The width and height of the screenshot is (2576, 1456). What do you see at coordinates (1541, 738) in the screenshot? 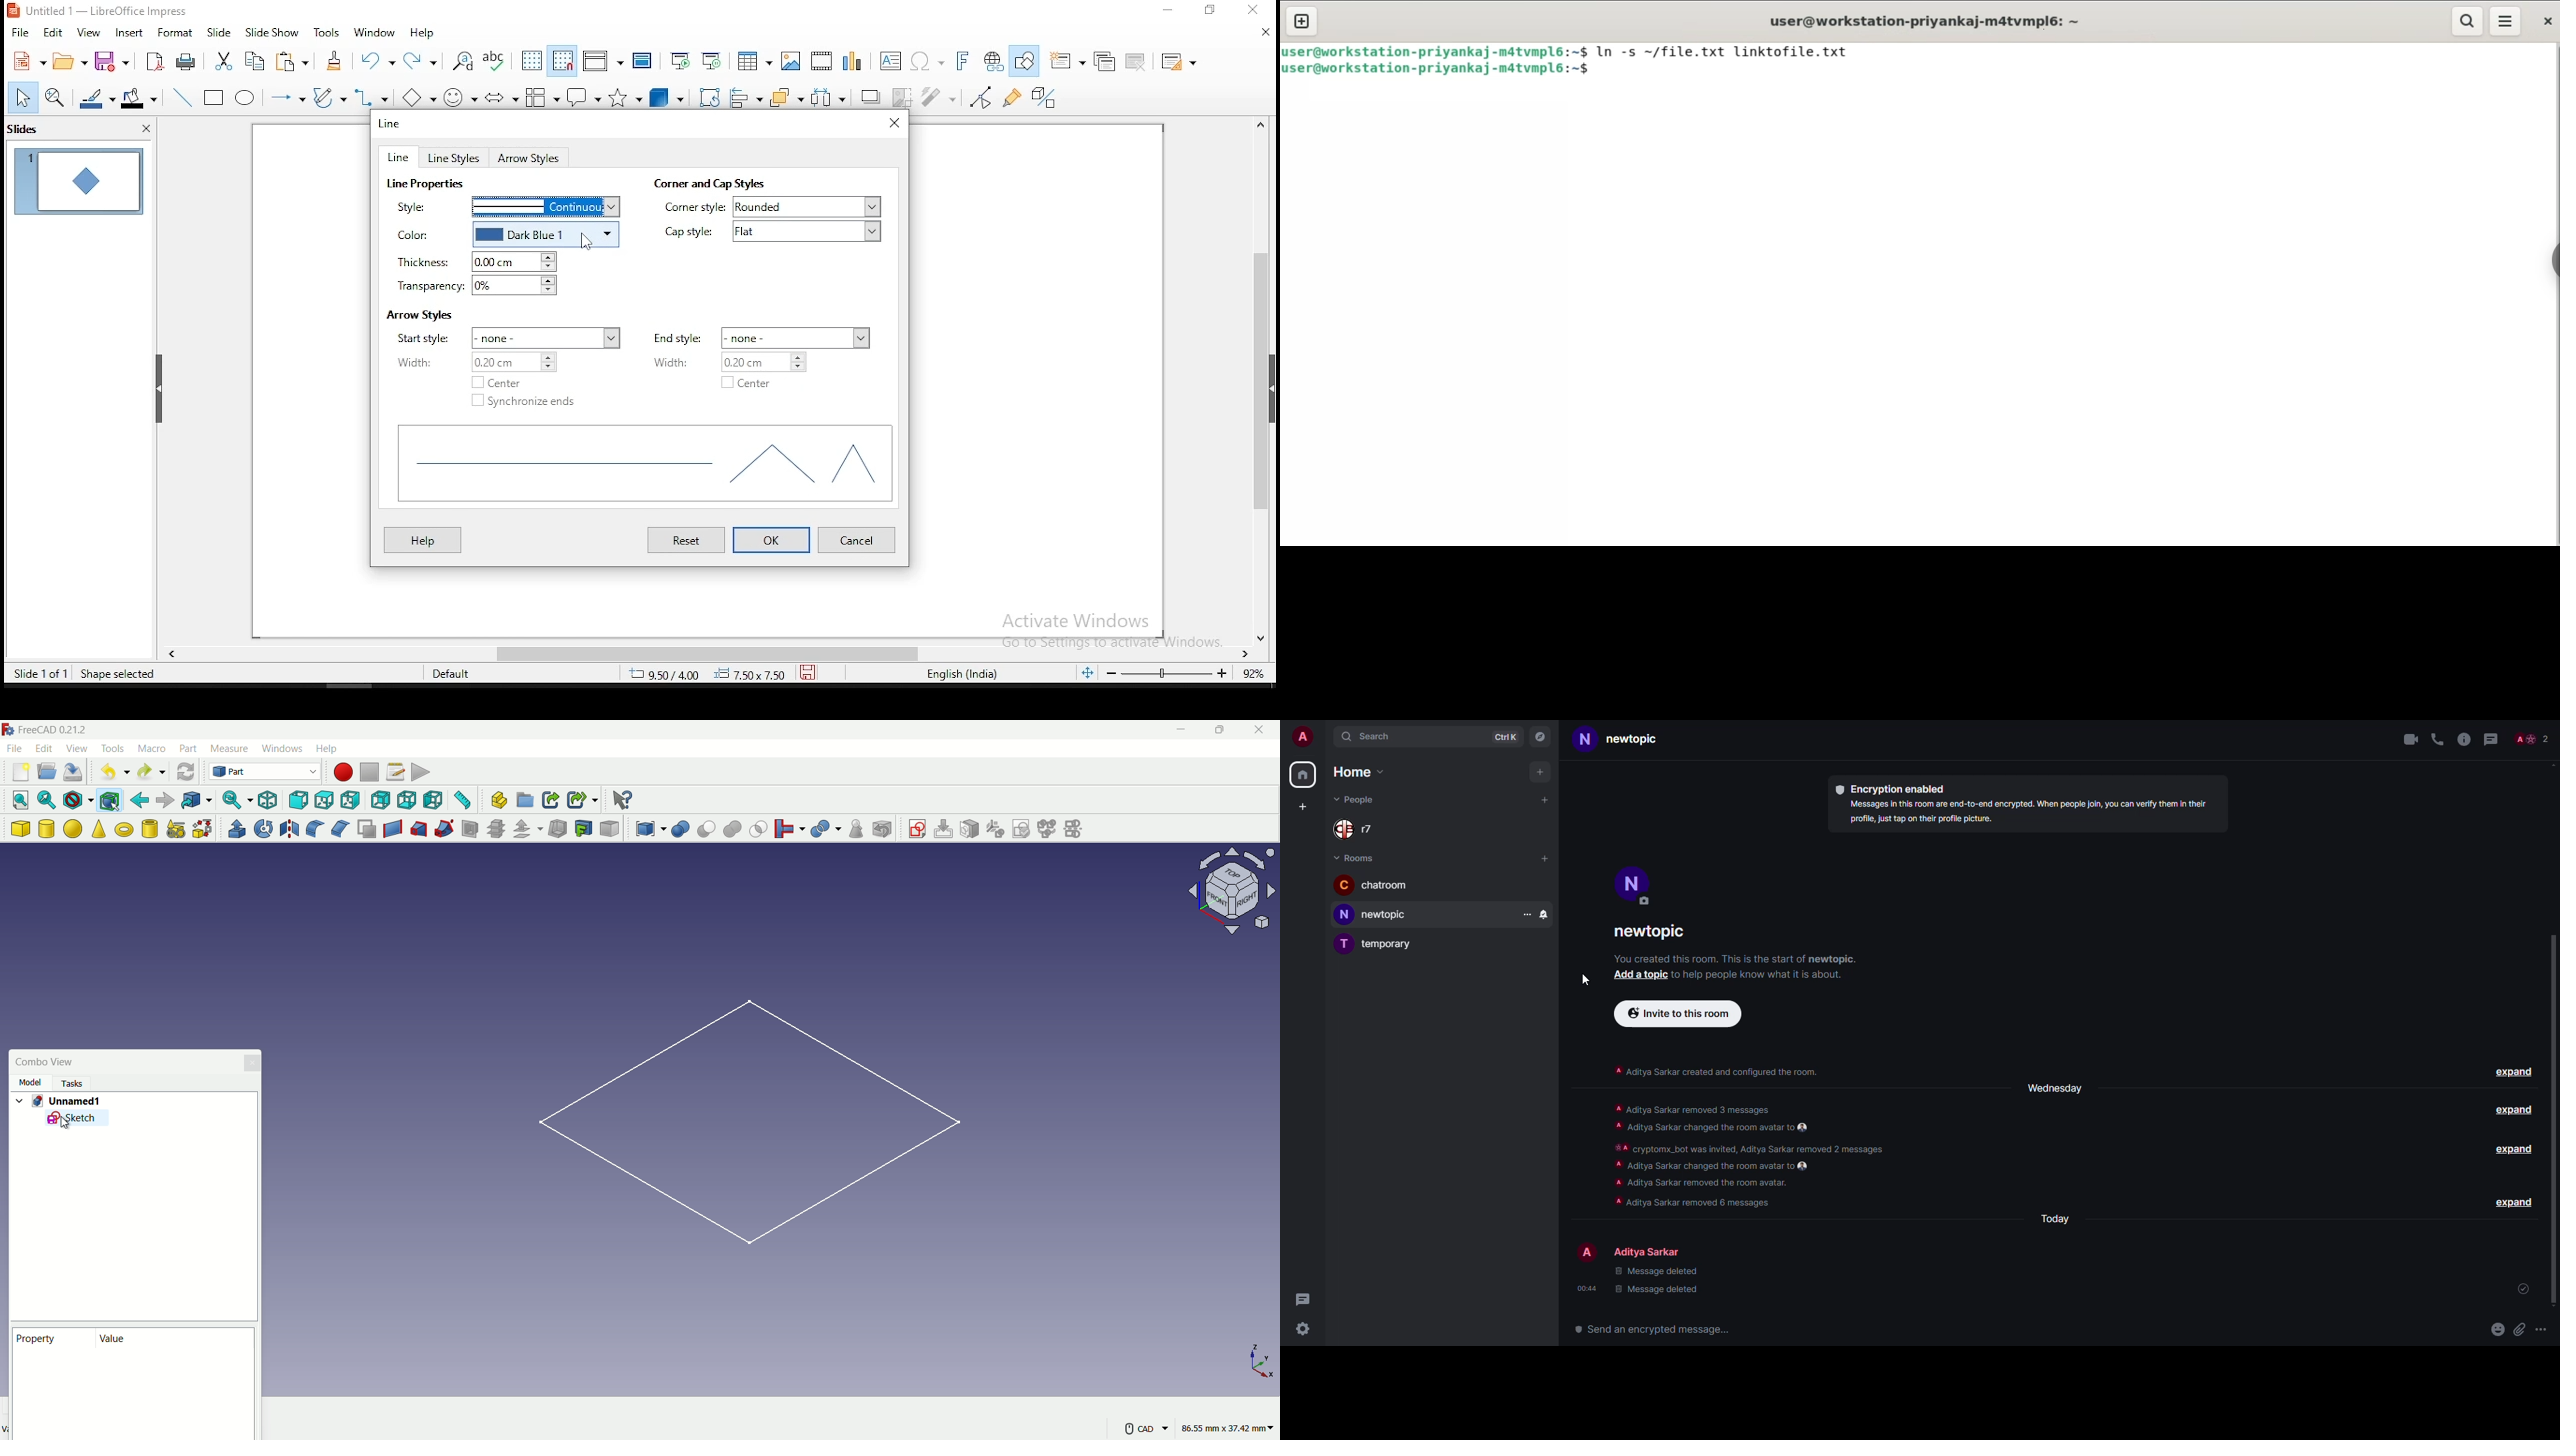
I see `navigator` at bounding box center [1541, 738].